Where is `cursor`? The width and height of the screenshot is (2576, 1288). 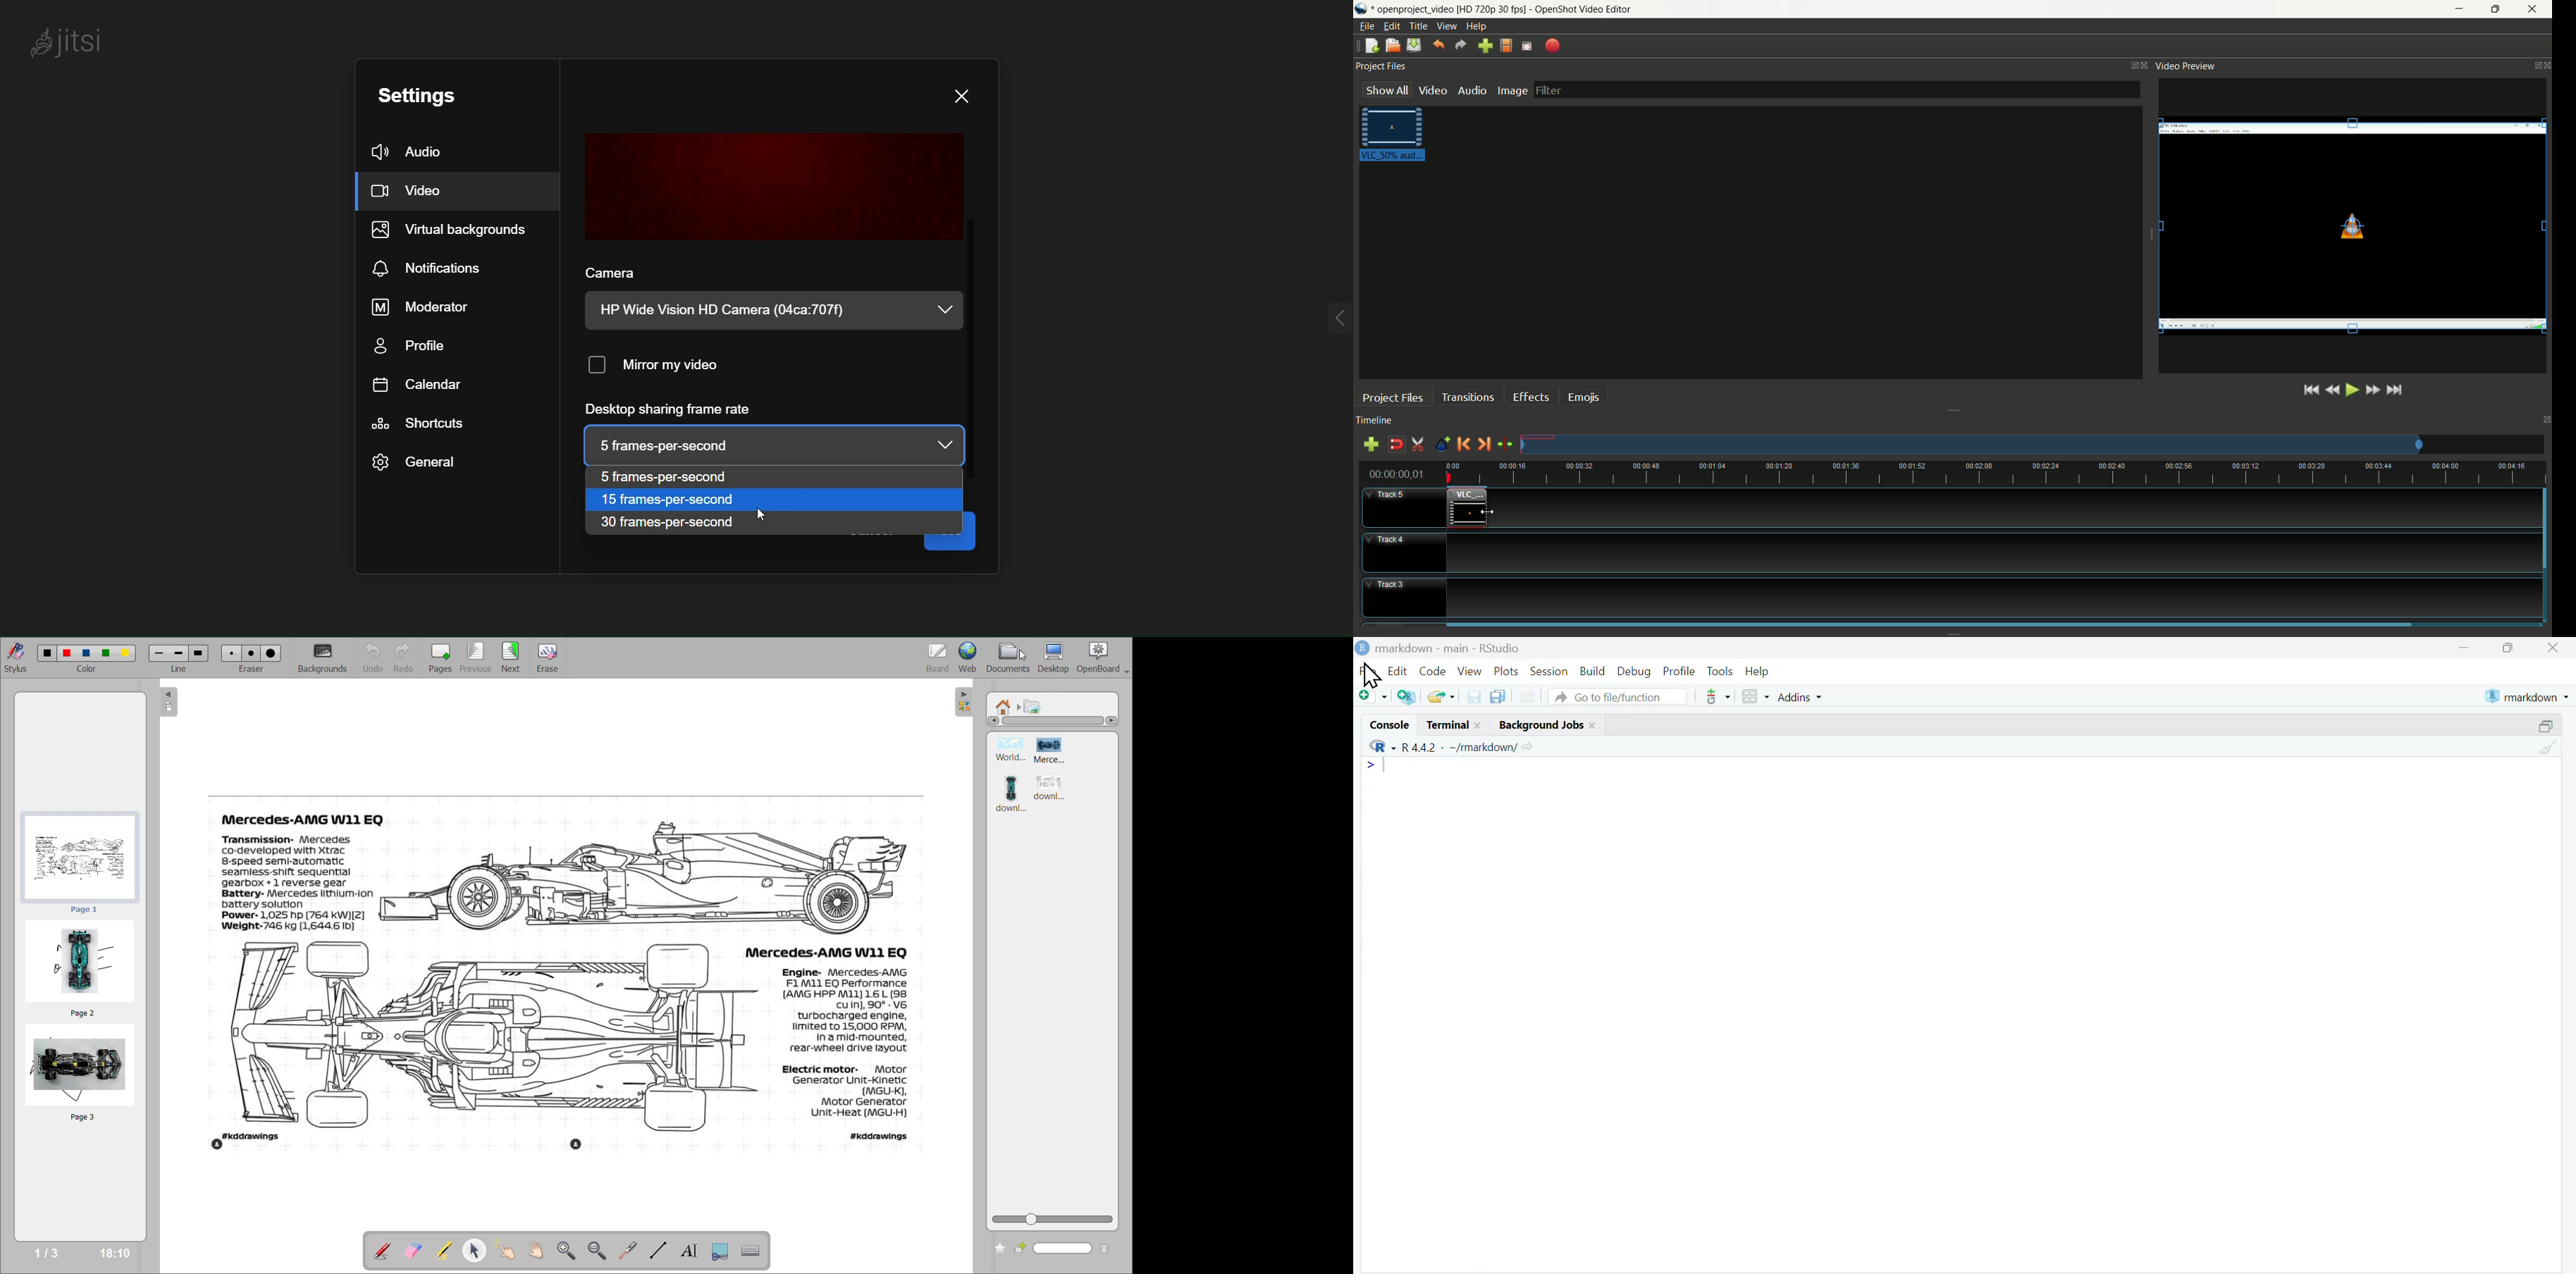 cursor is located at coordinates (1487, 510).